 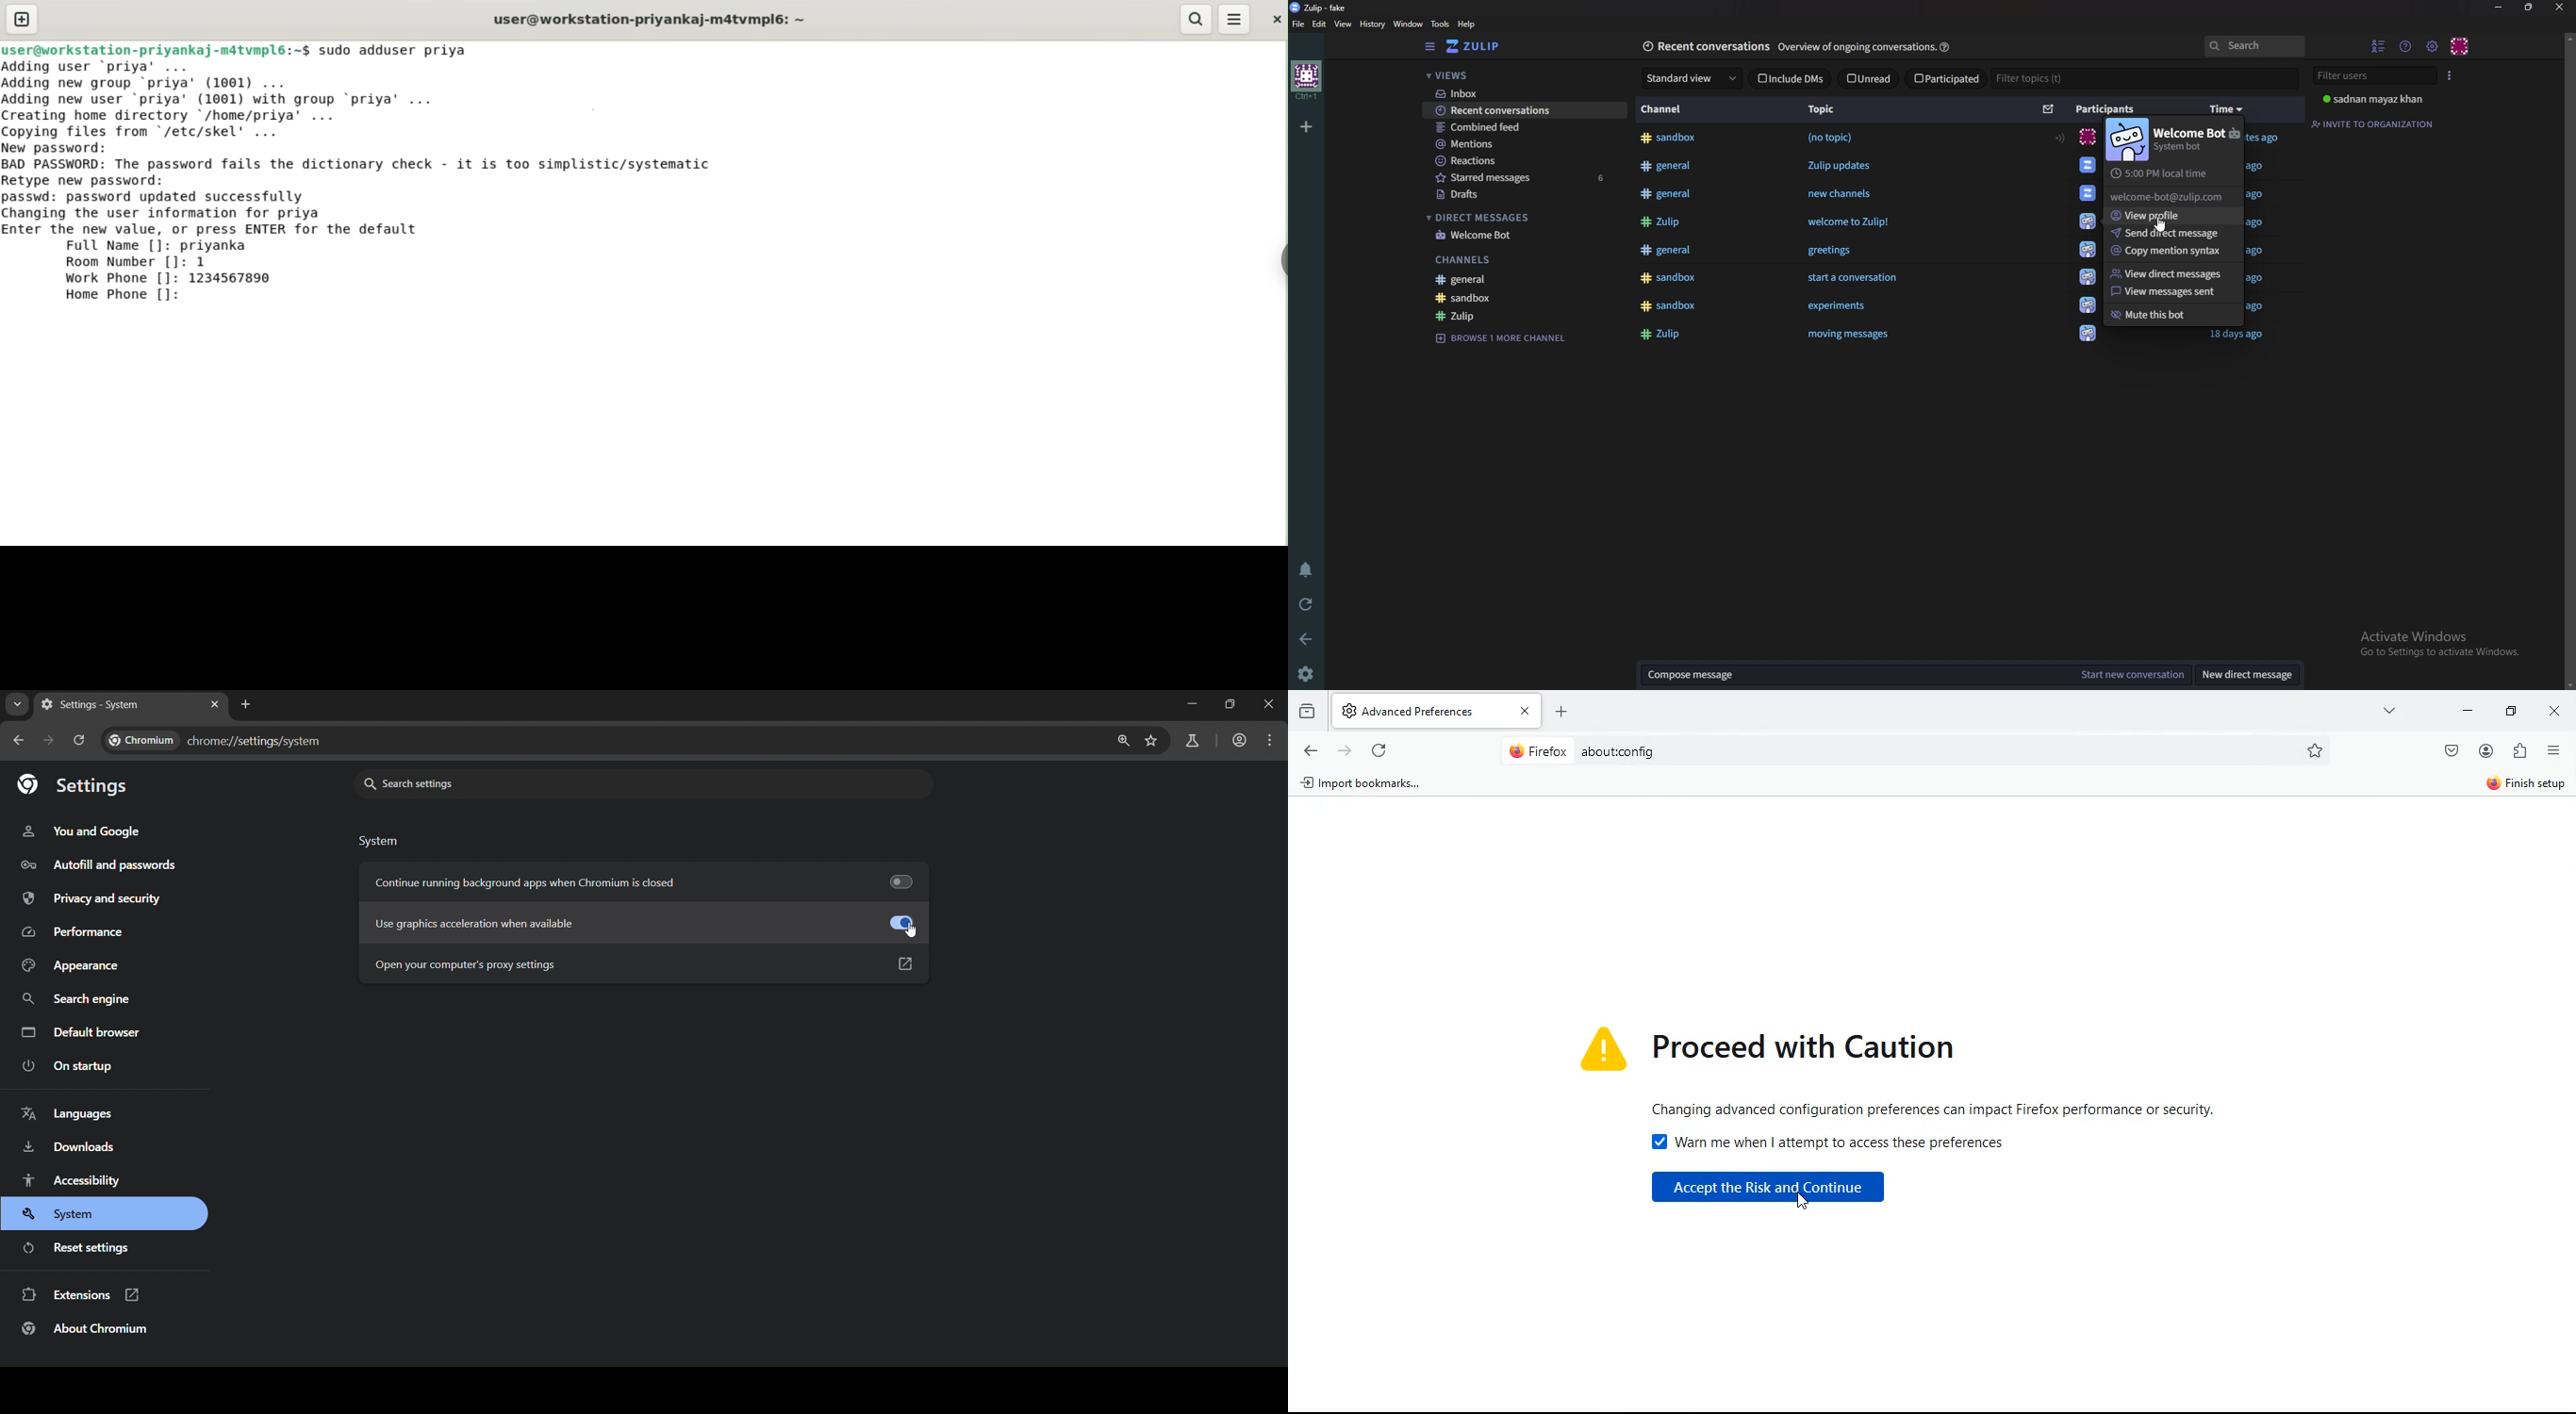 I want to click on icon, so click(x=2087, y=276).